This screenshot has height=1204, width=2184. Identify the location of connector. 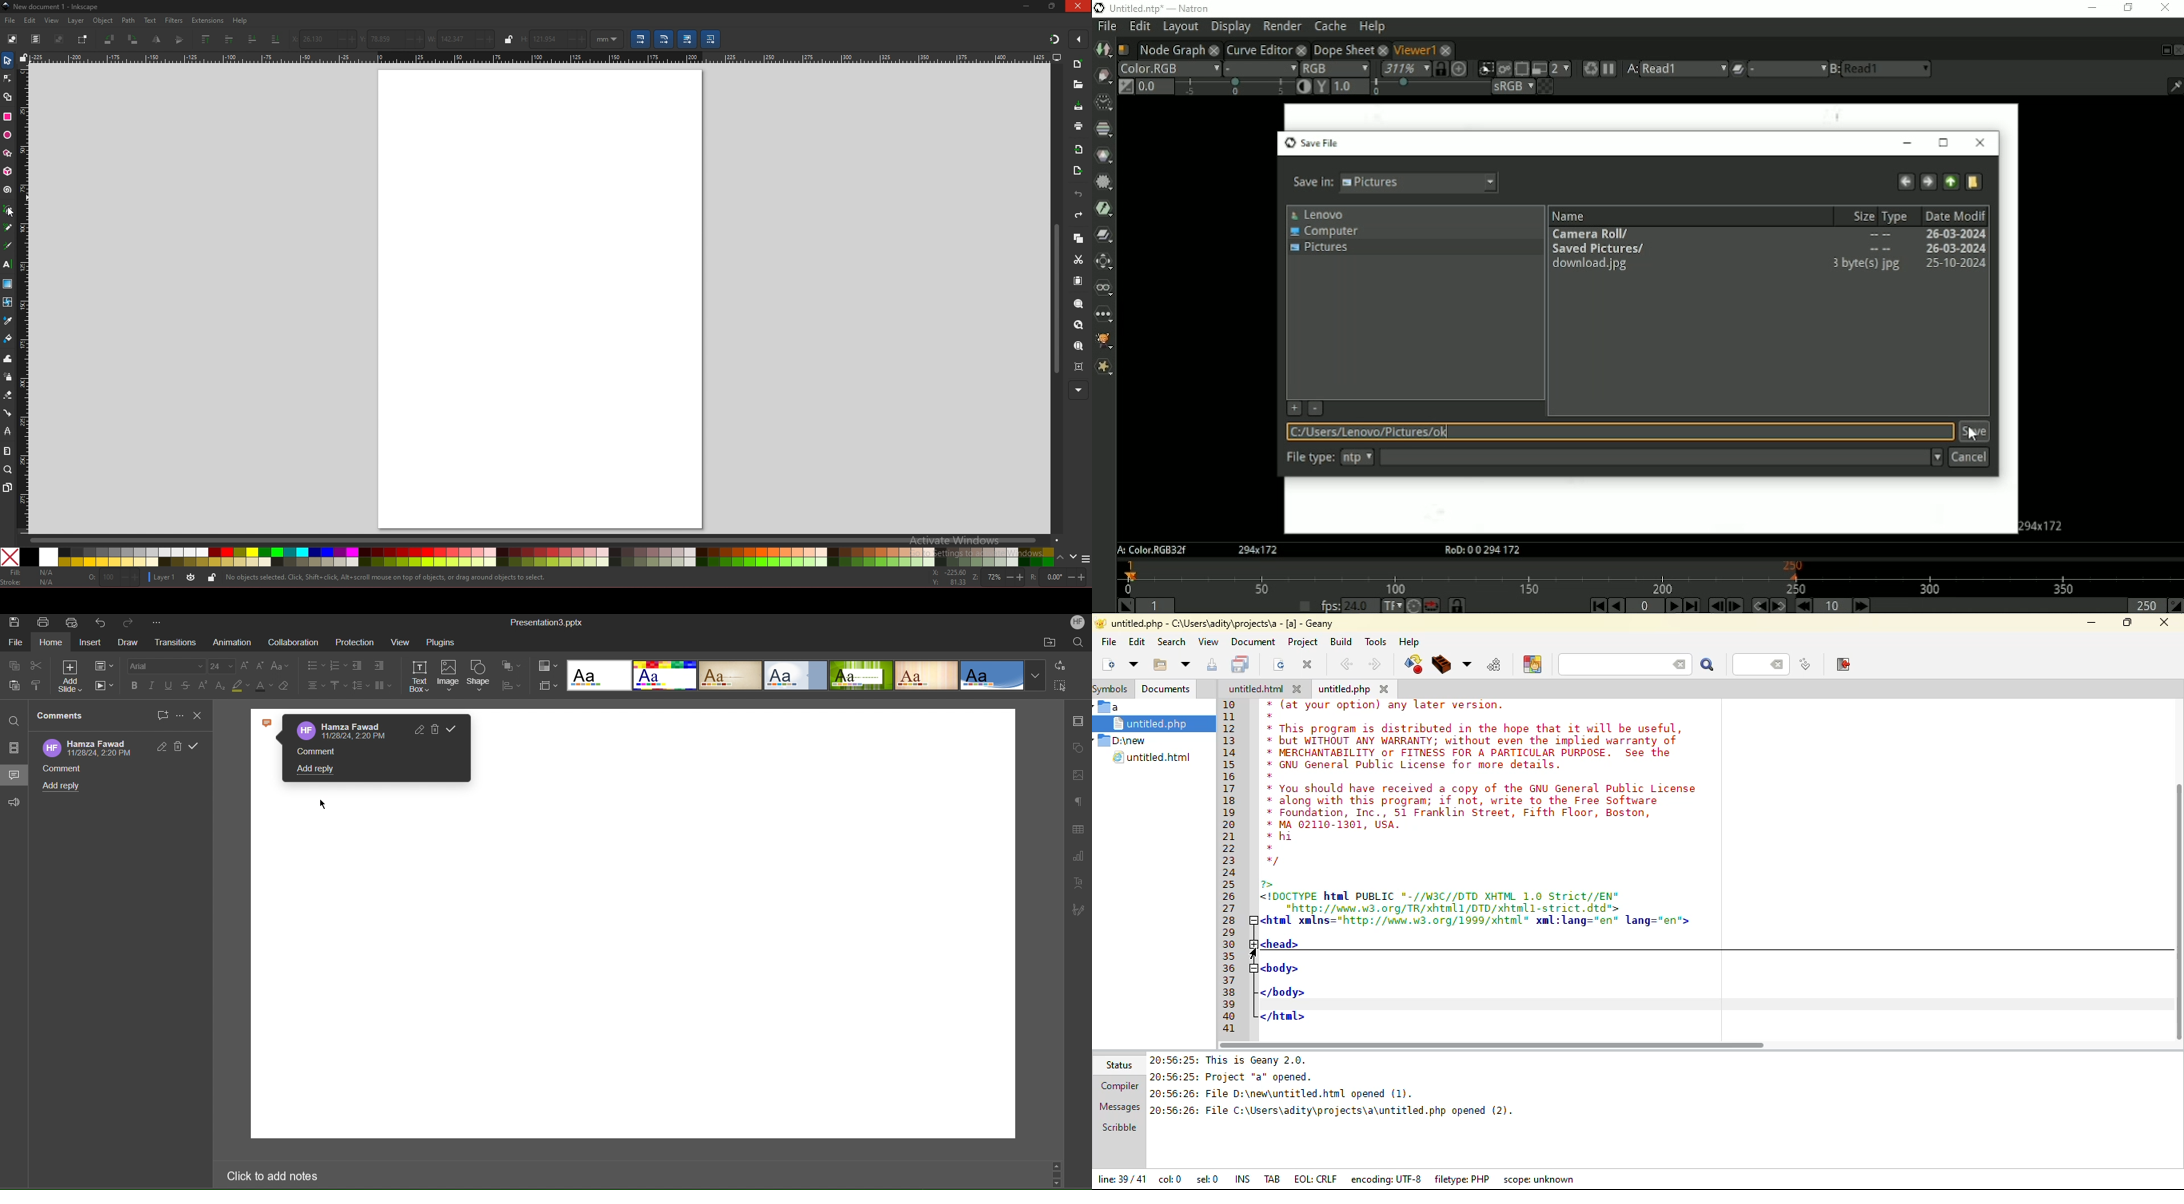
(8, 413).